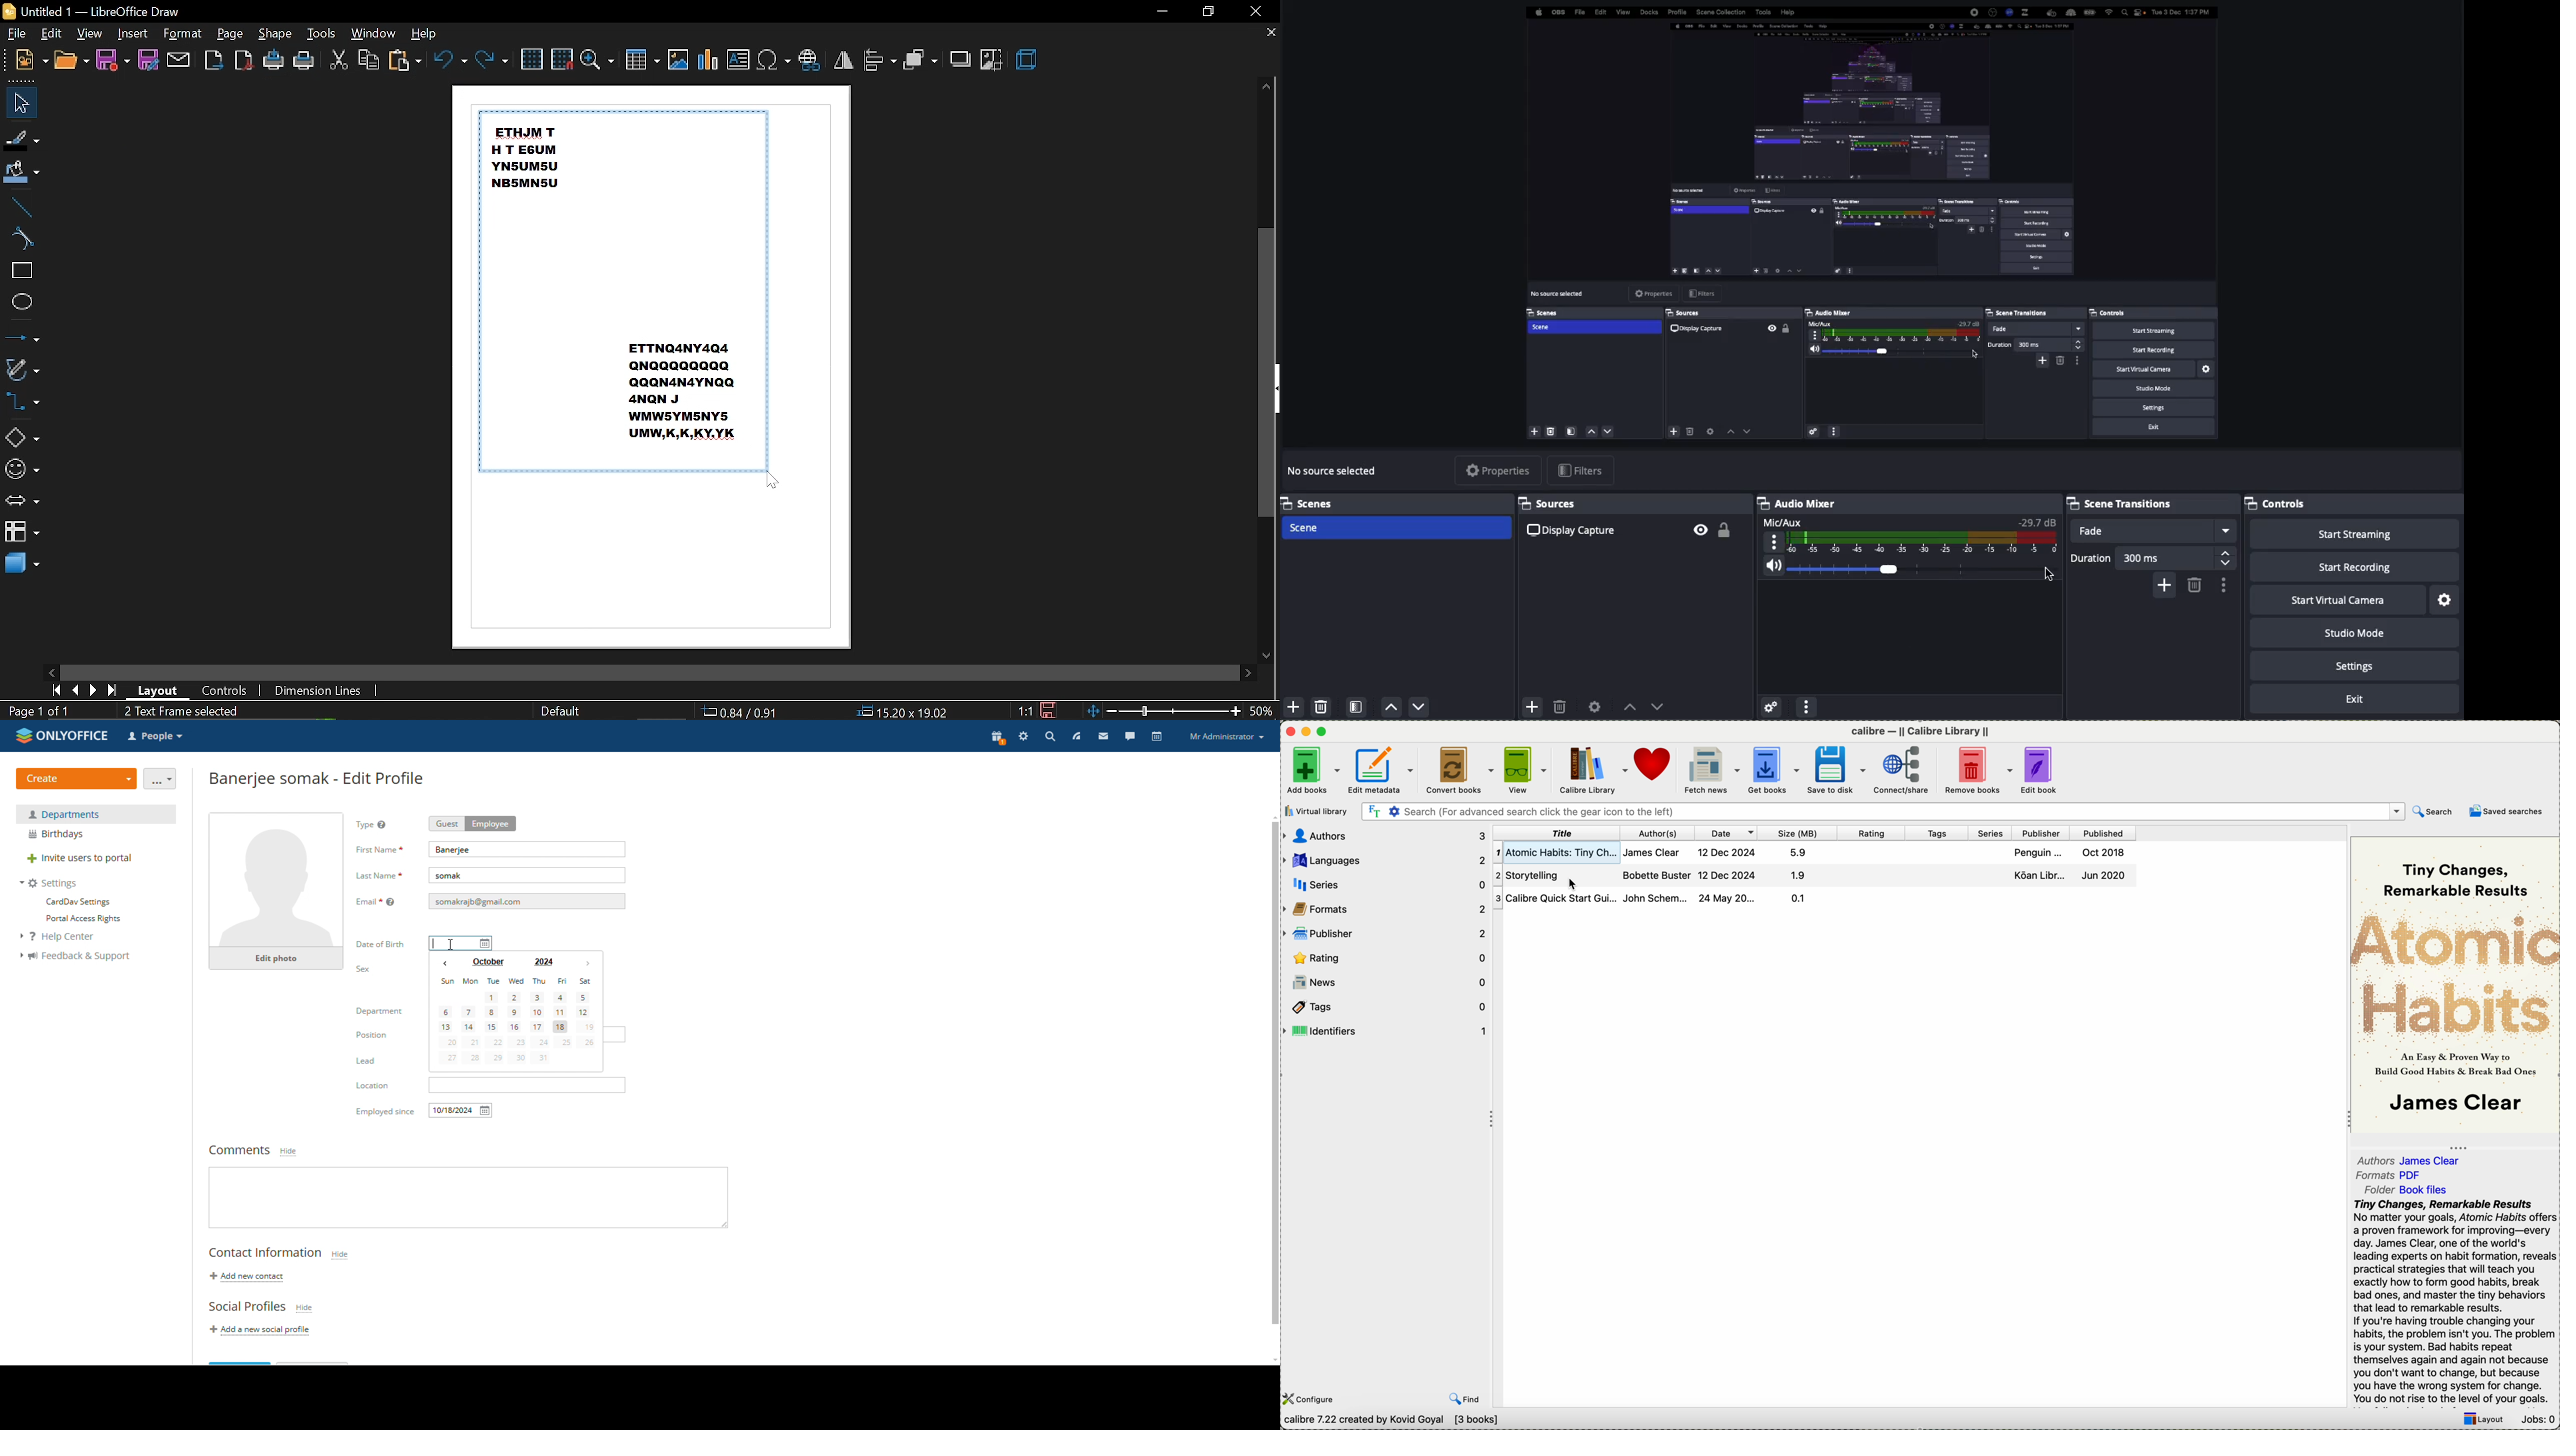 This screenshot has width=2576, height=1456. What do you see at coordinates (810, 58) in the screenshot?
I see `insert hyperlink` at bounding box center [810, 58].